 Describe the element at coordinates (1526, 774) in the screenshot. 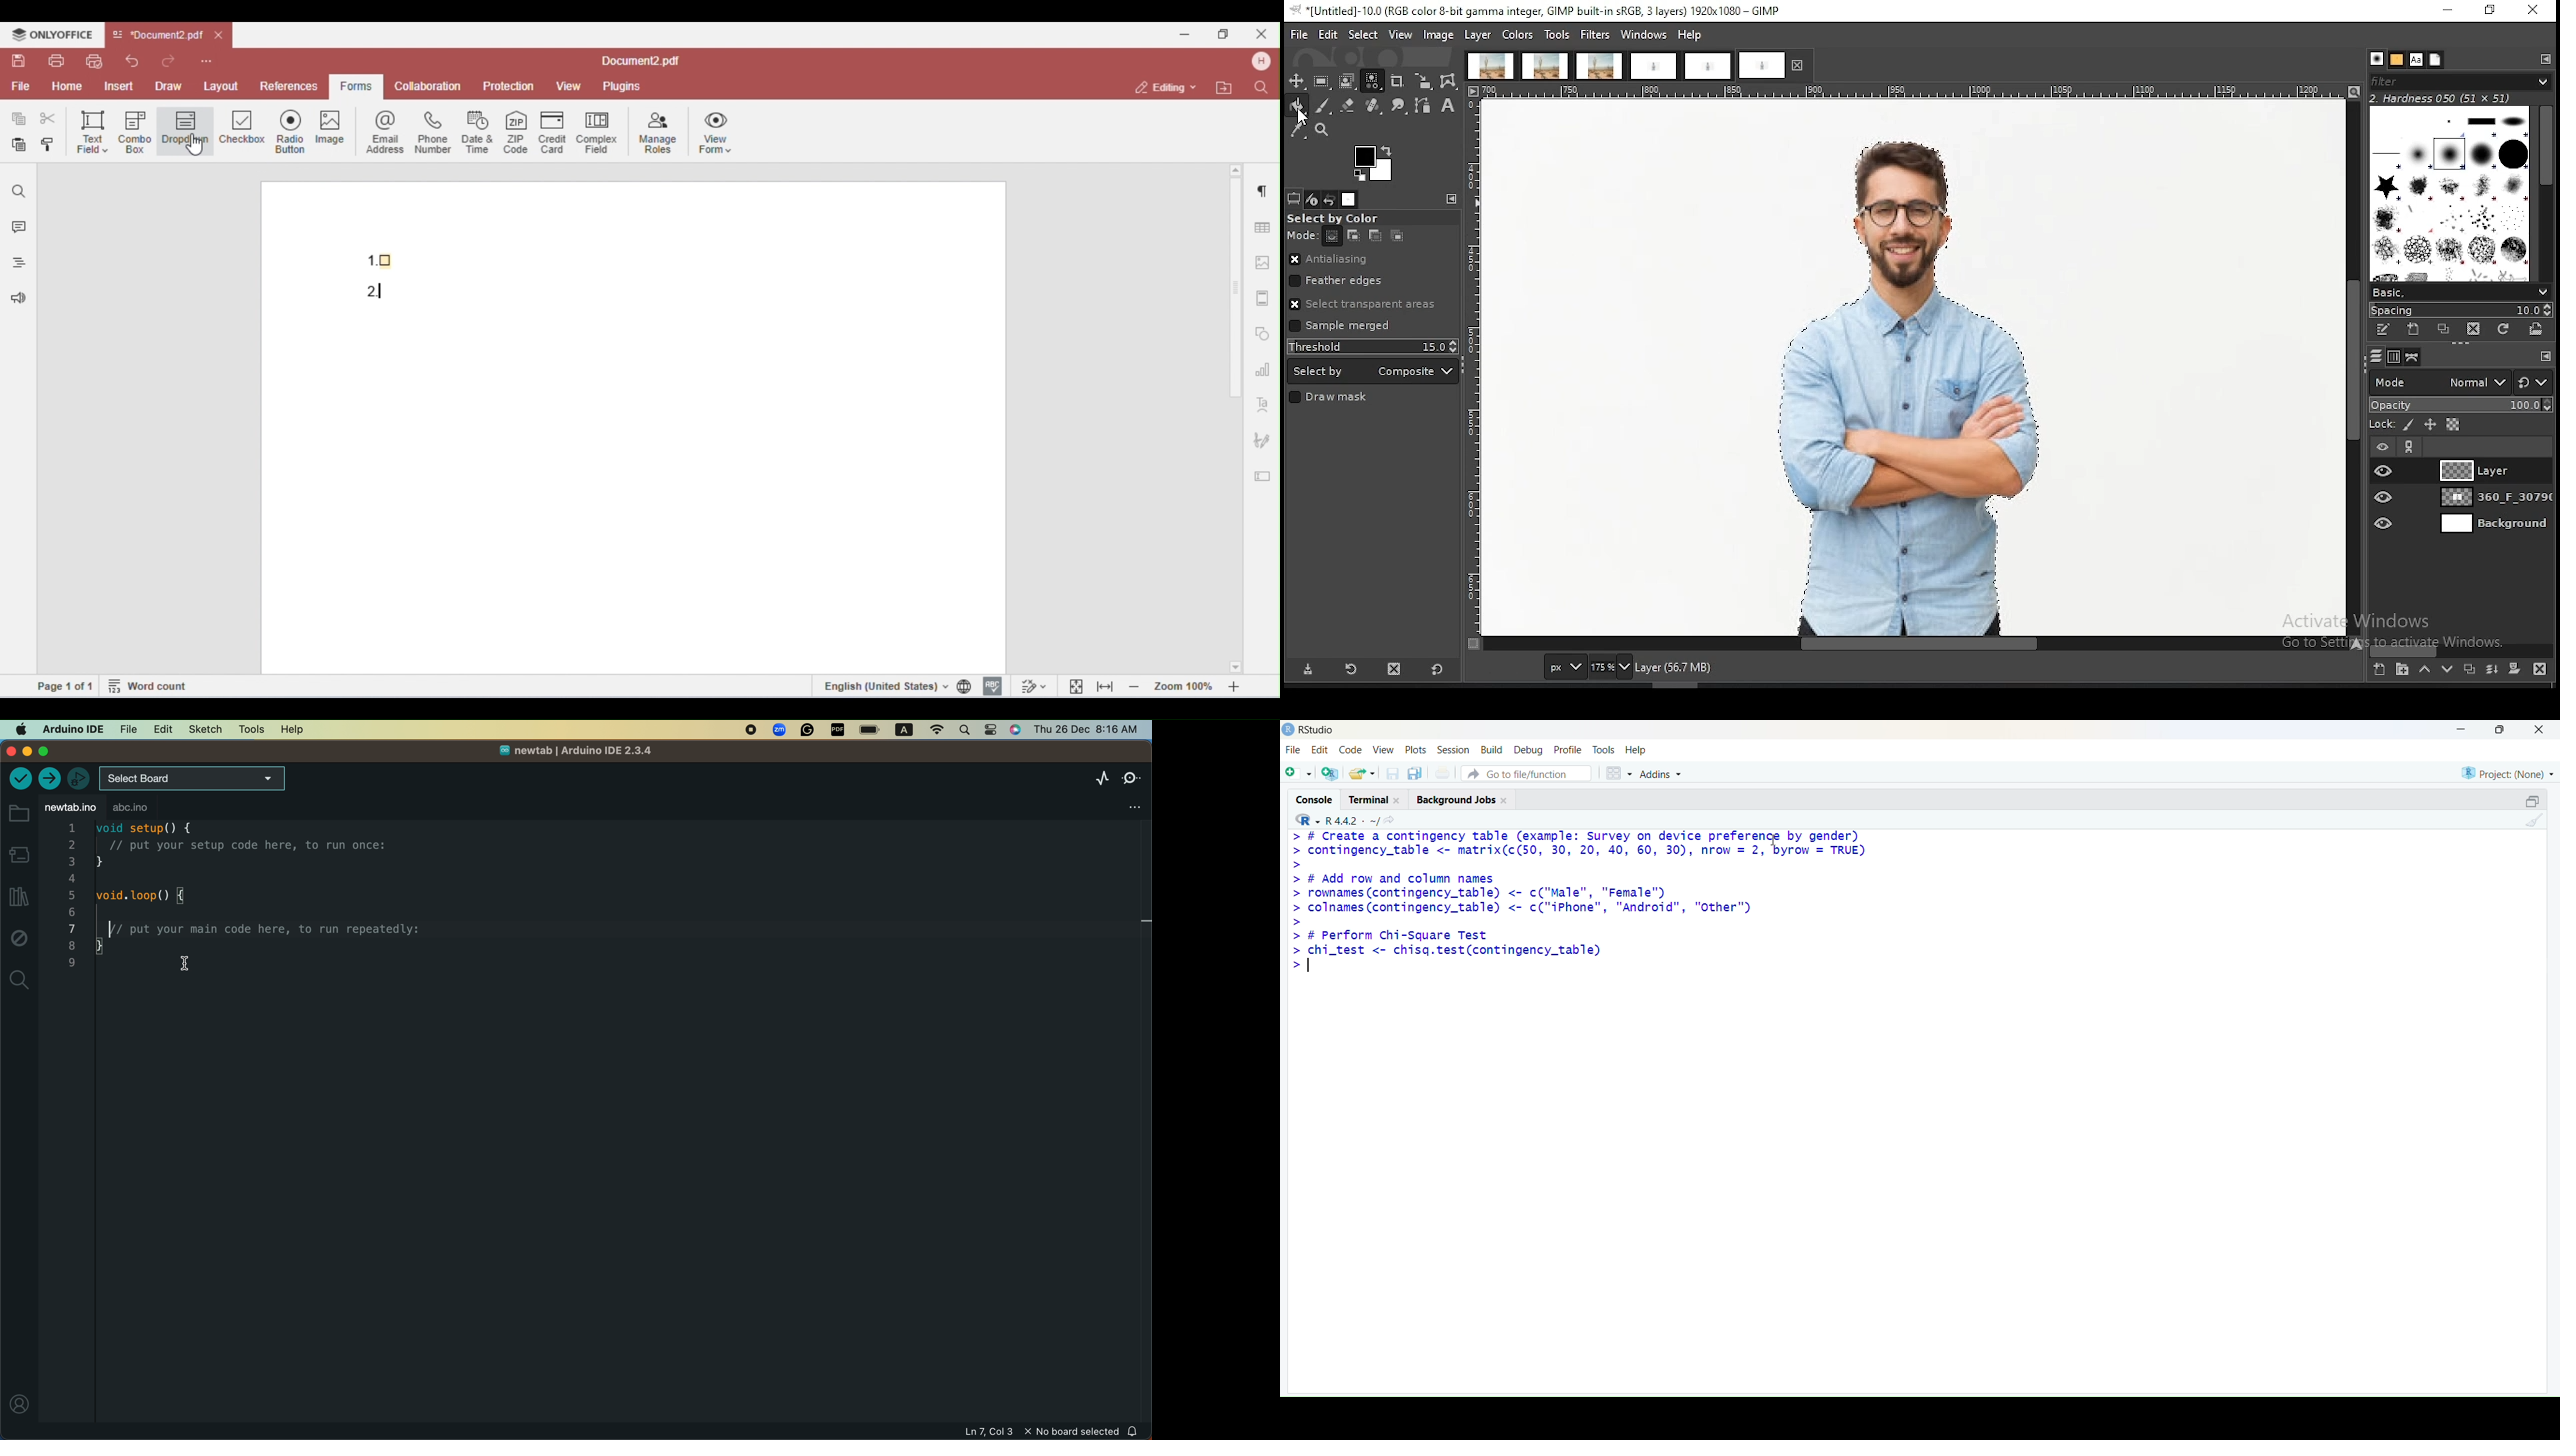

I see `go to file/function` at that location.